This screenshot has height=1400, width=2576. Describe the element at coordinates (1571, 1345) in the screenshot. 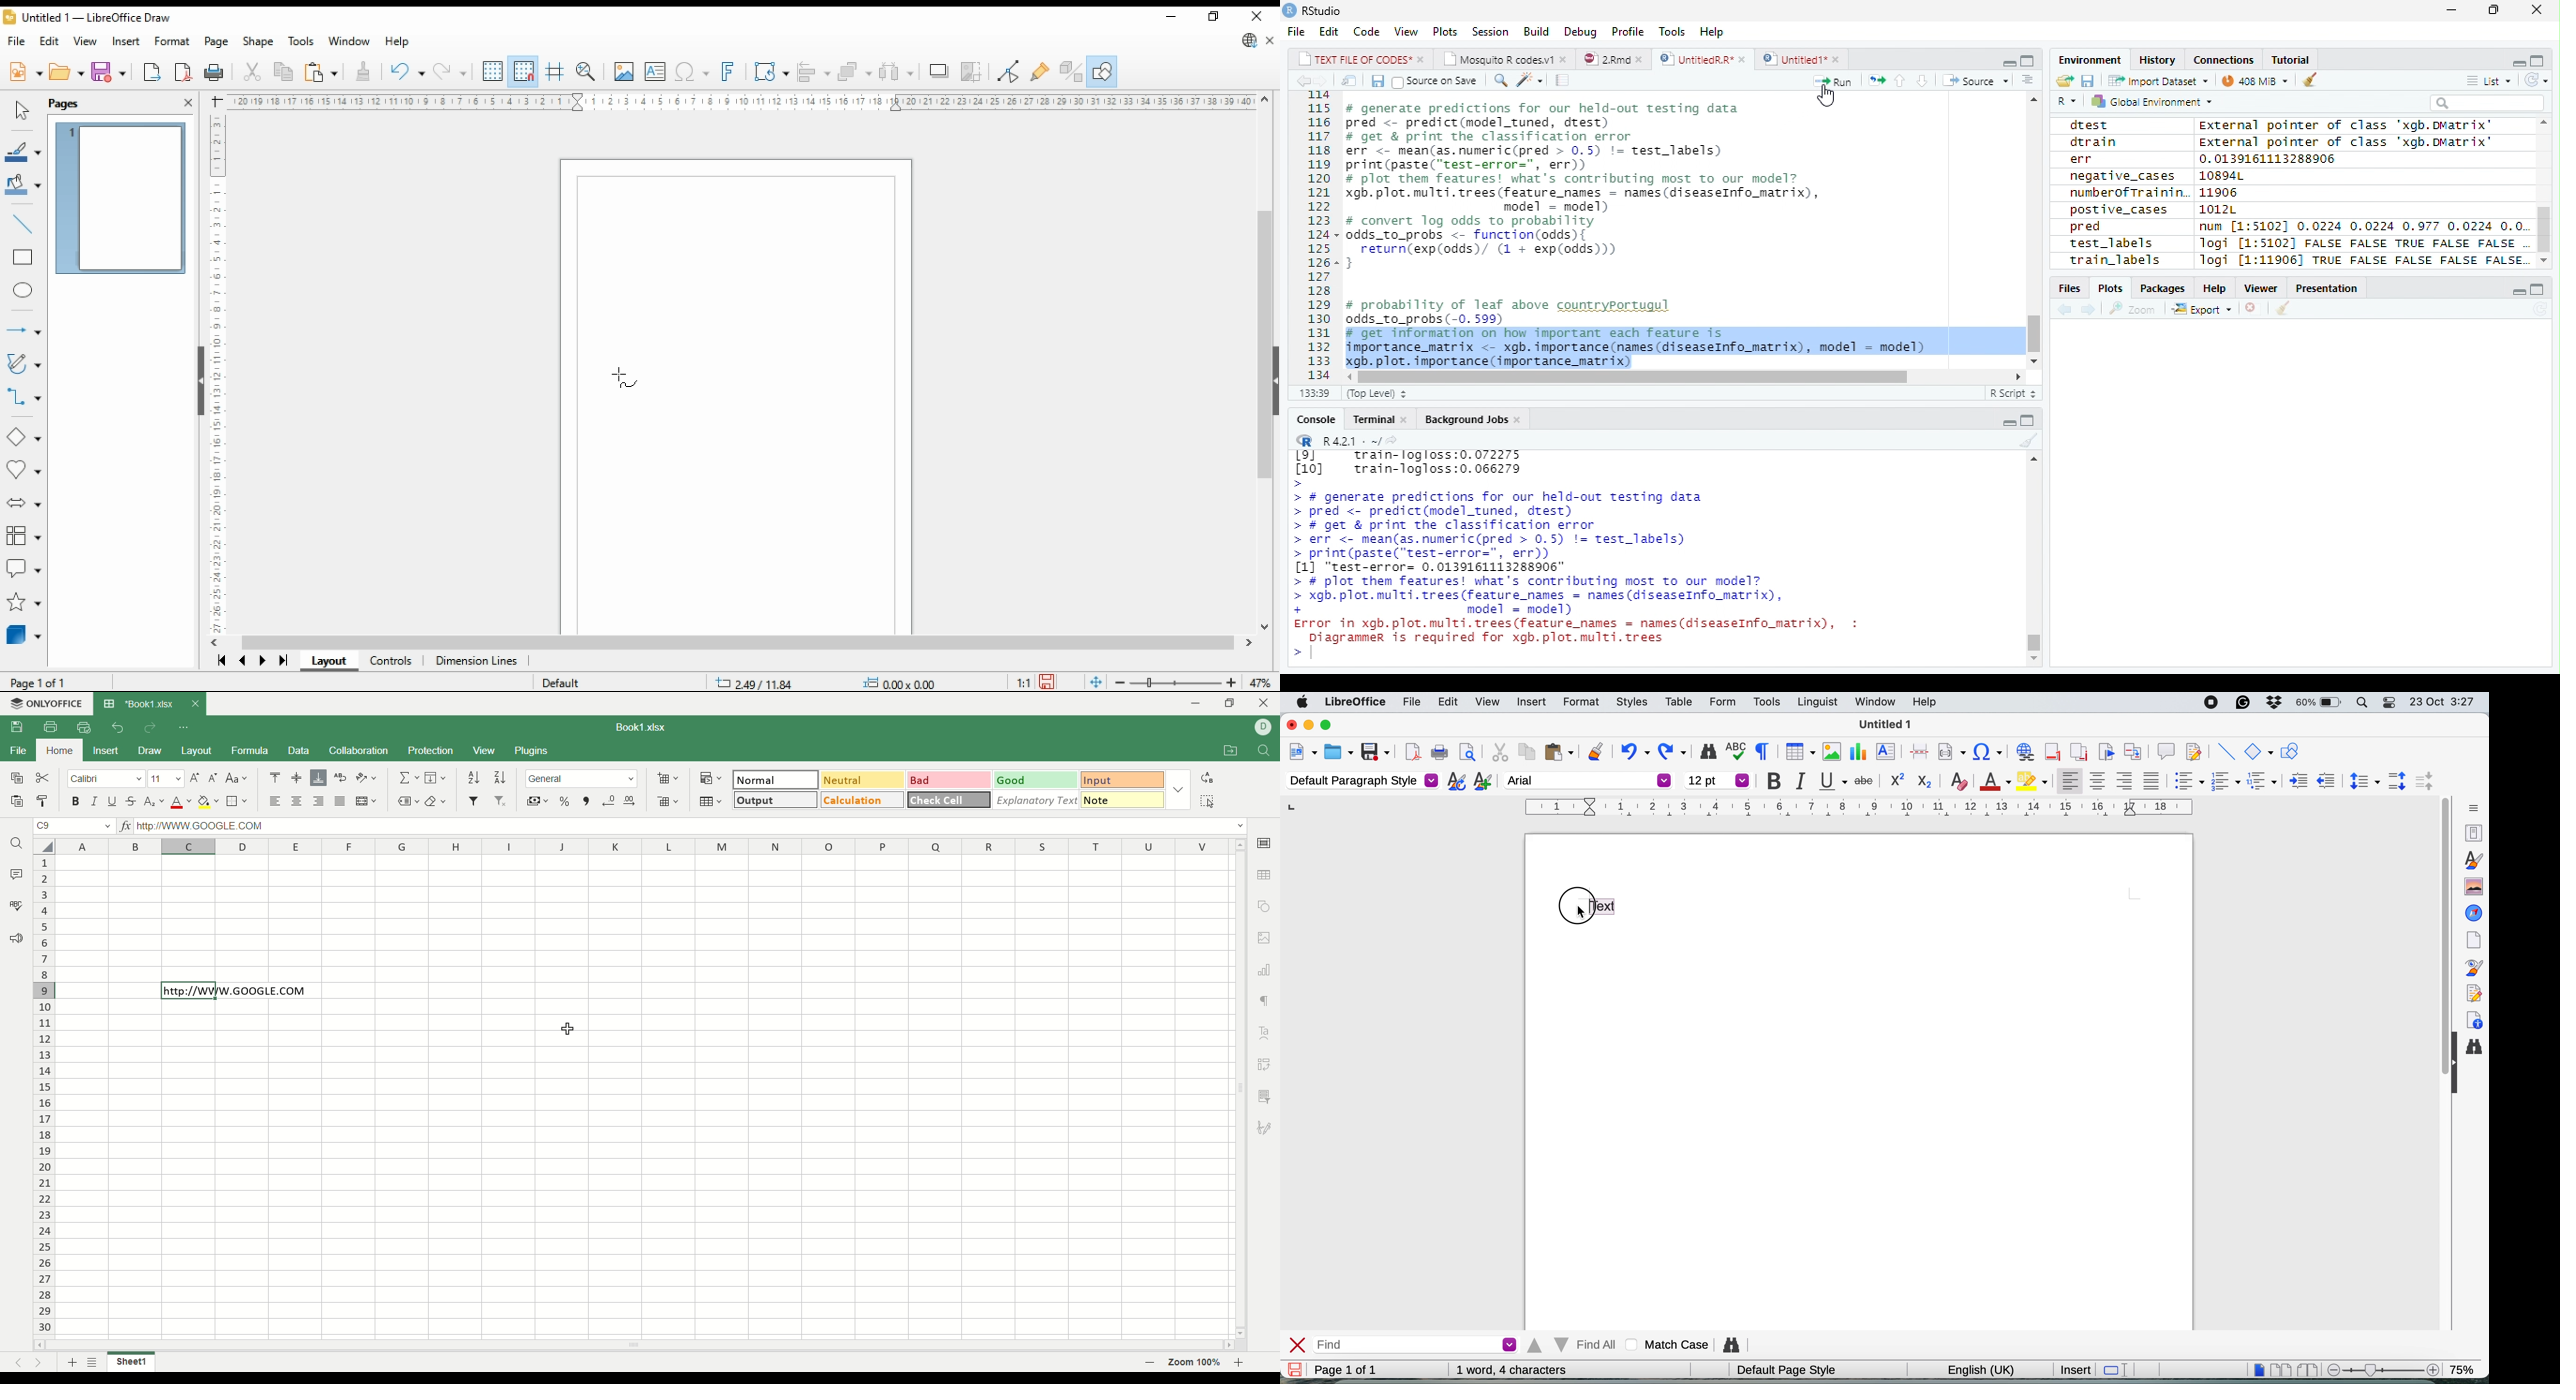

I see `find all` at that location.